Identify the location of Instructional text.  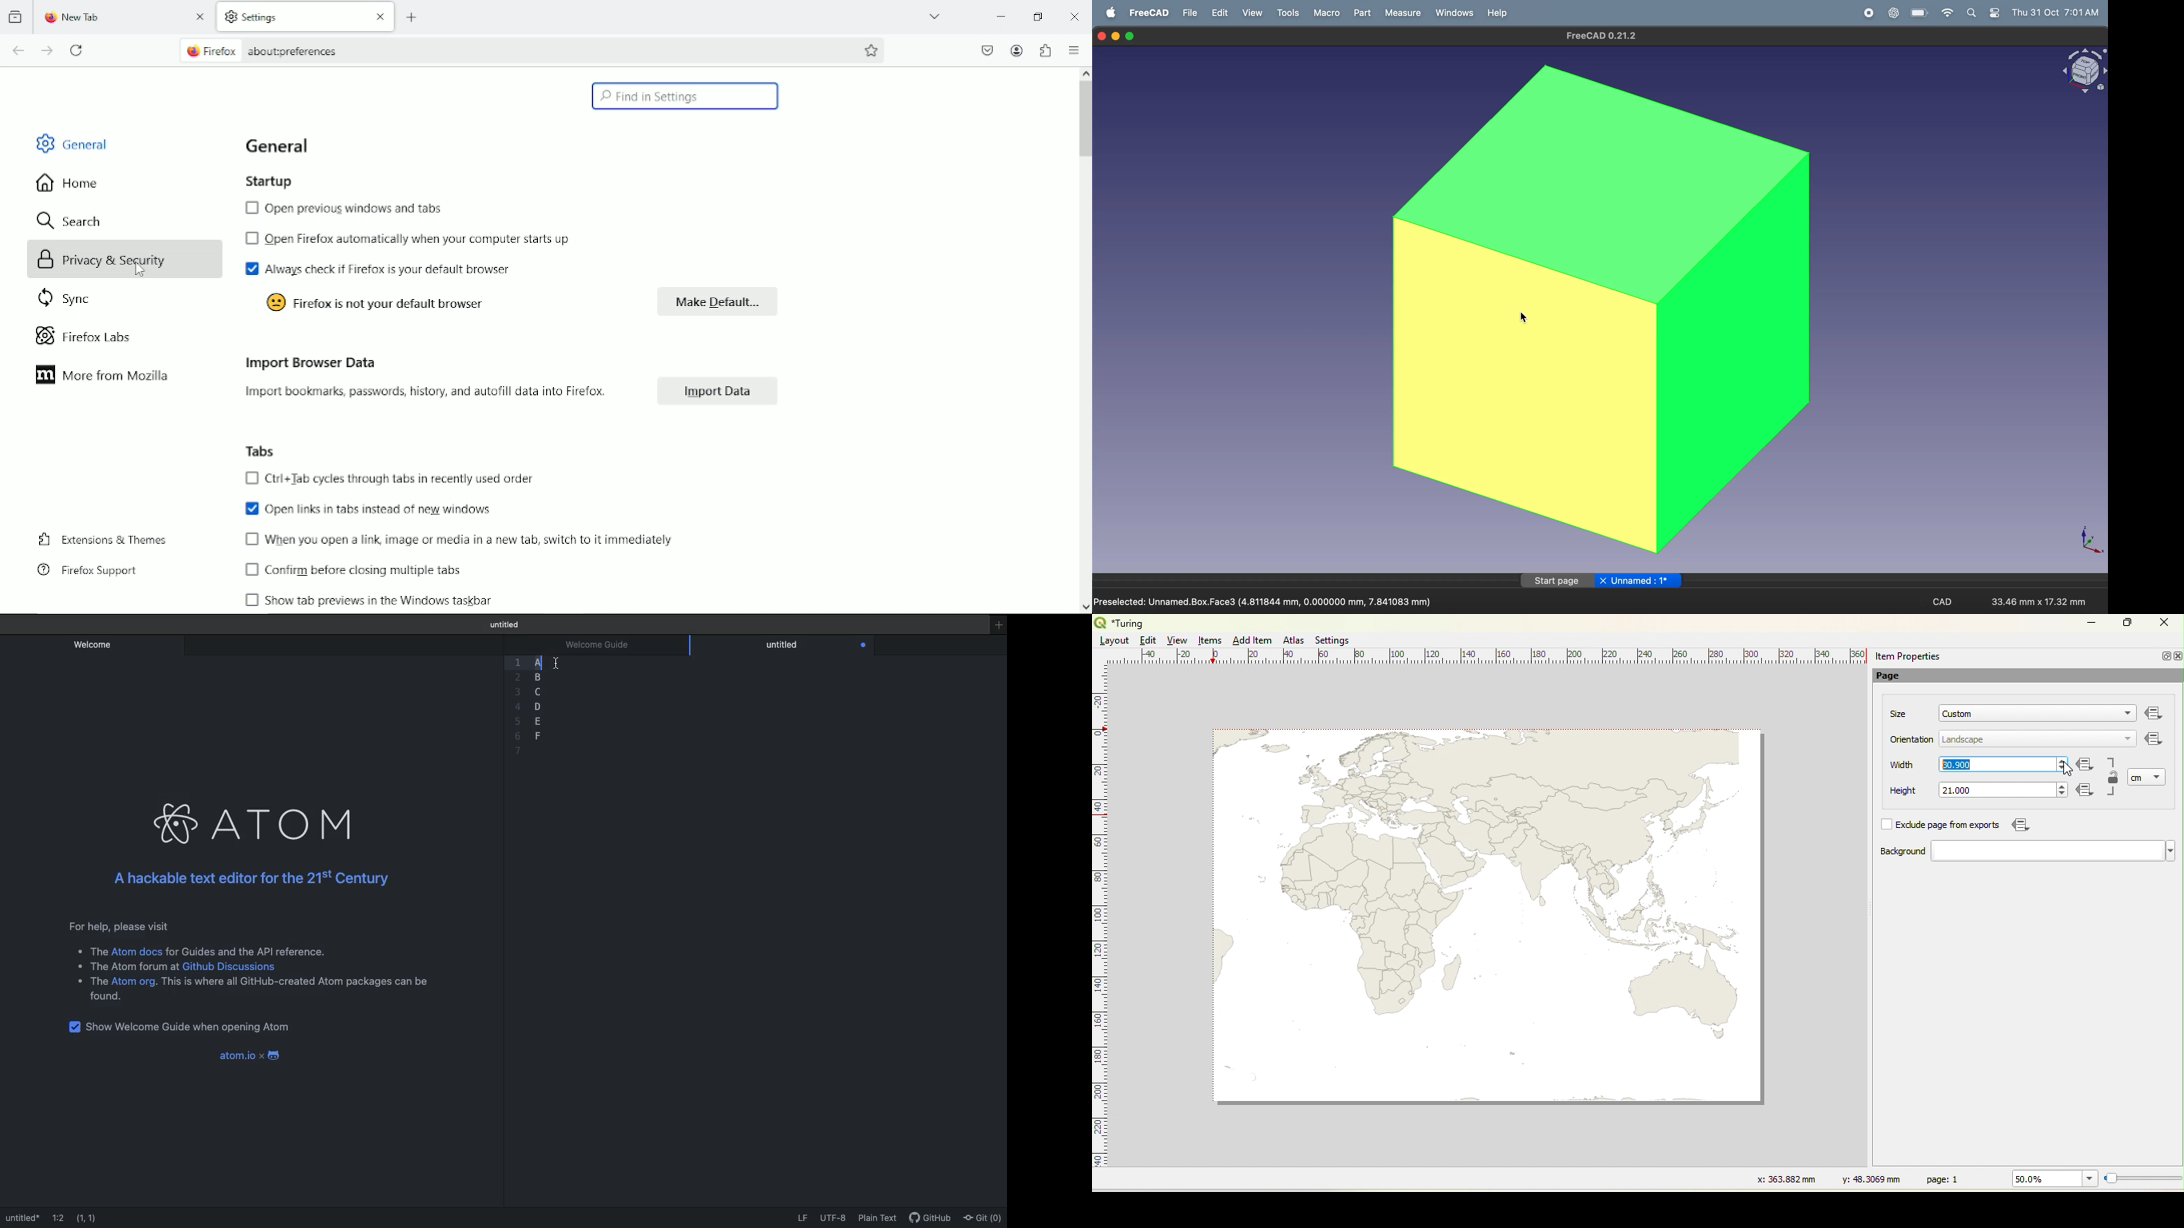
(245, 962).